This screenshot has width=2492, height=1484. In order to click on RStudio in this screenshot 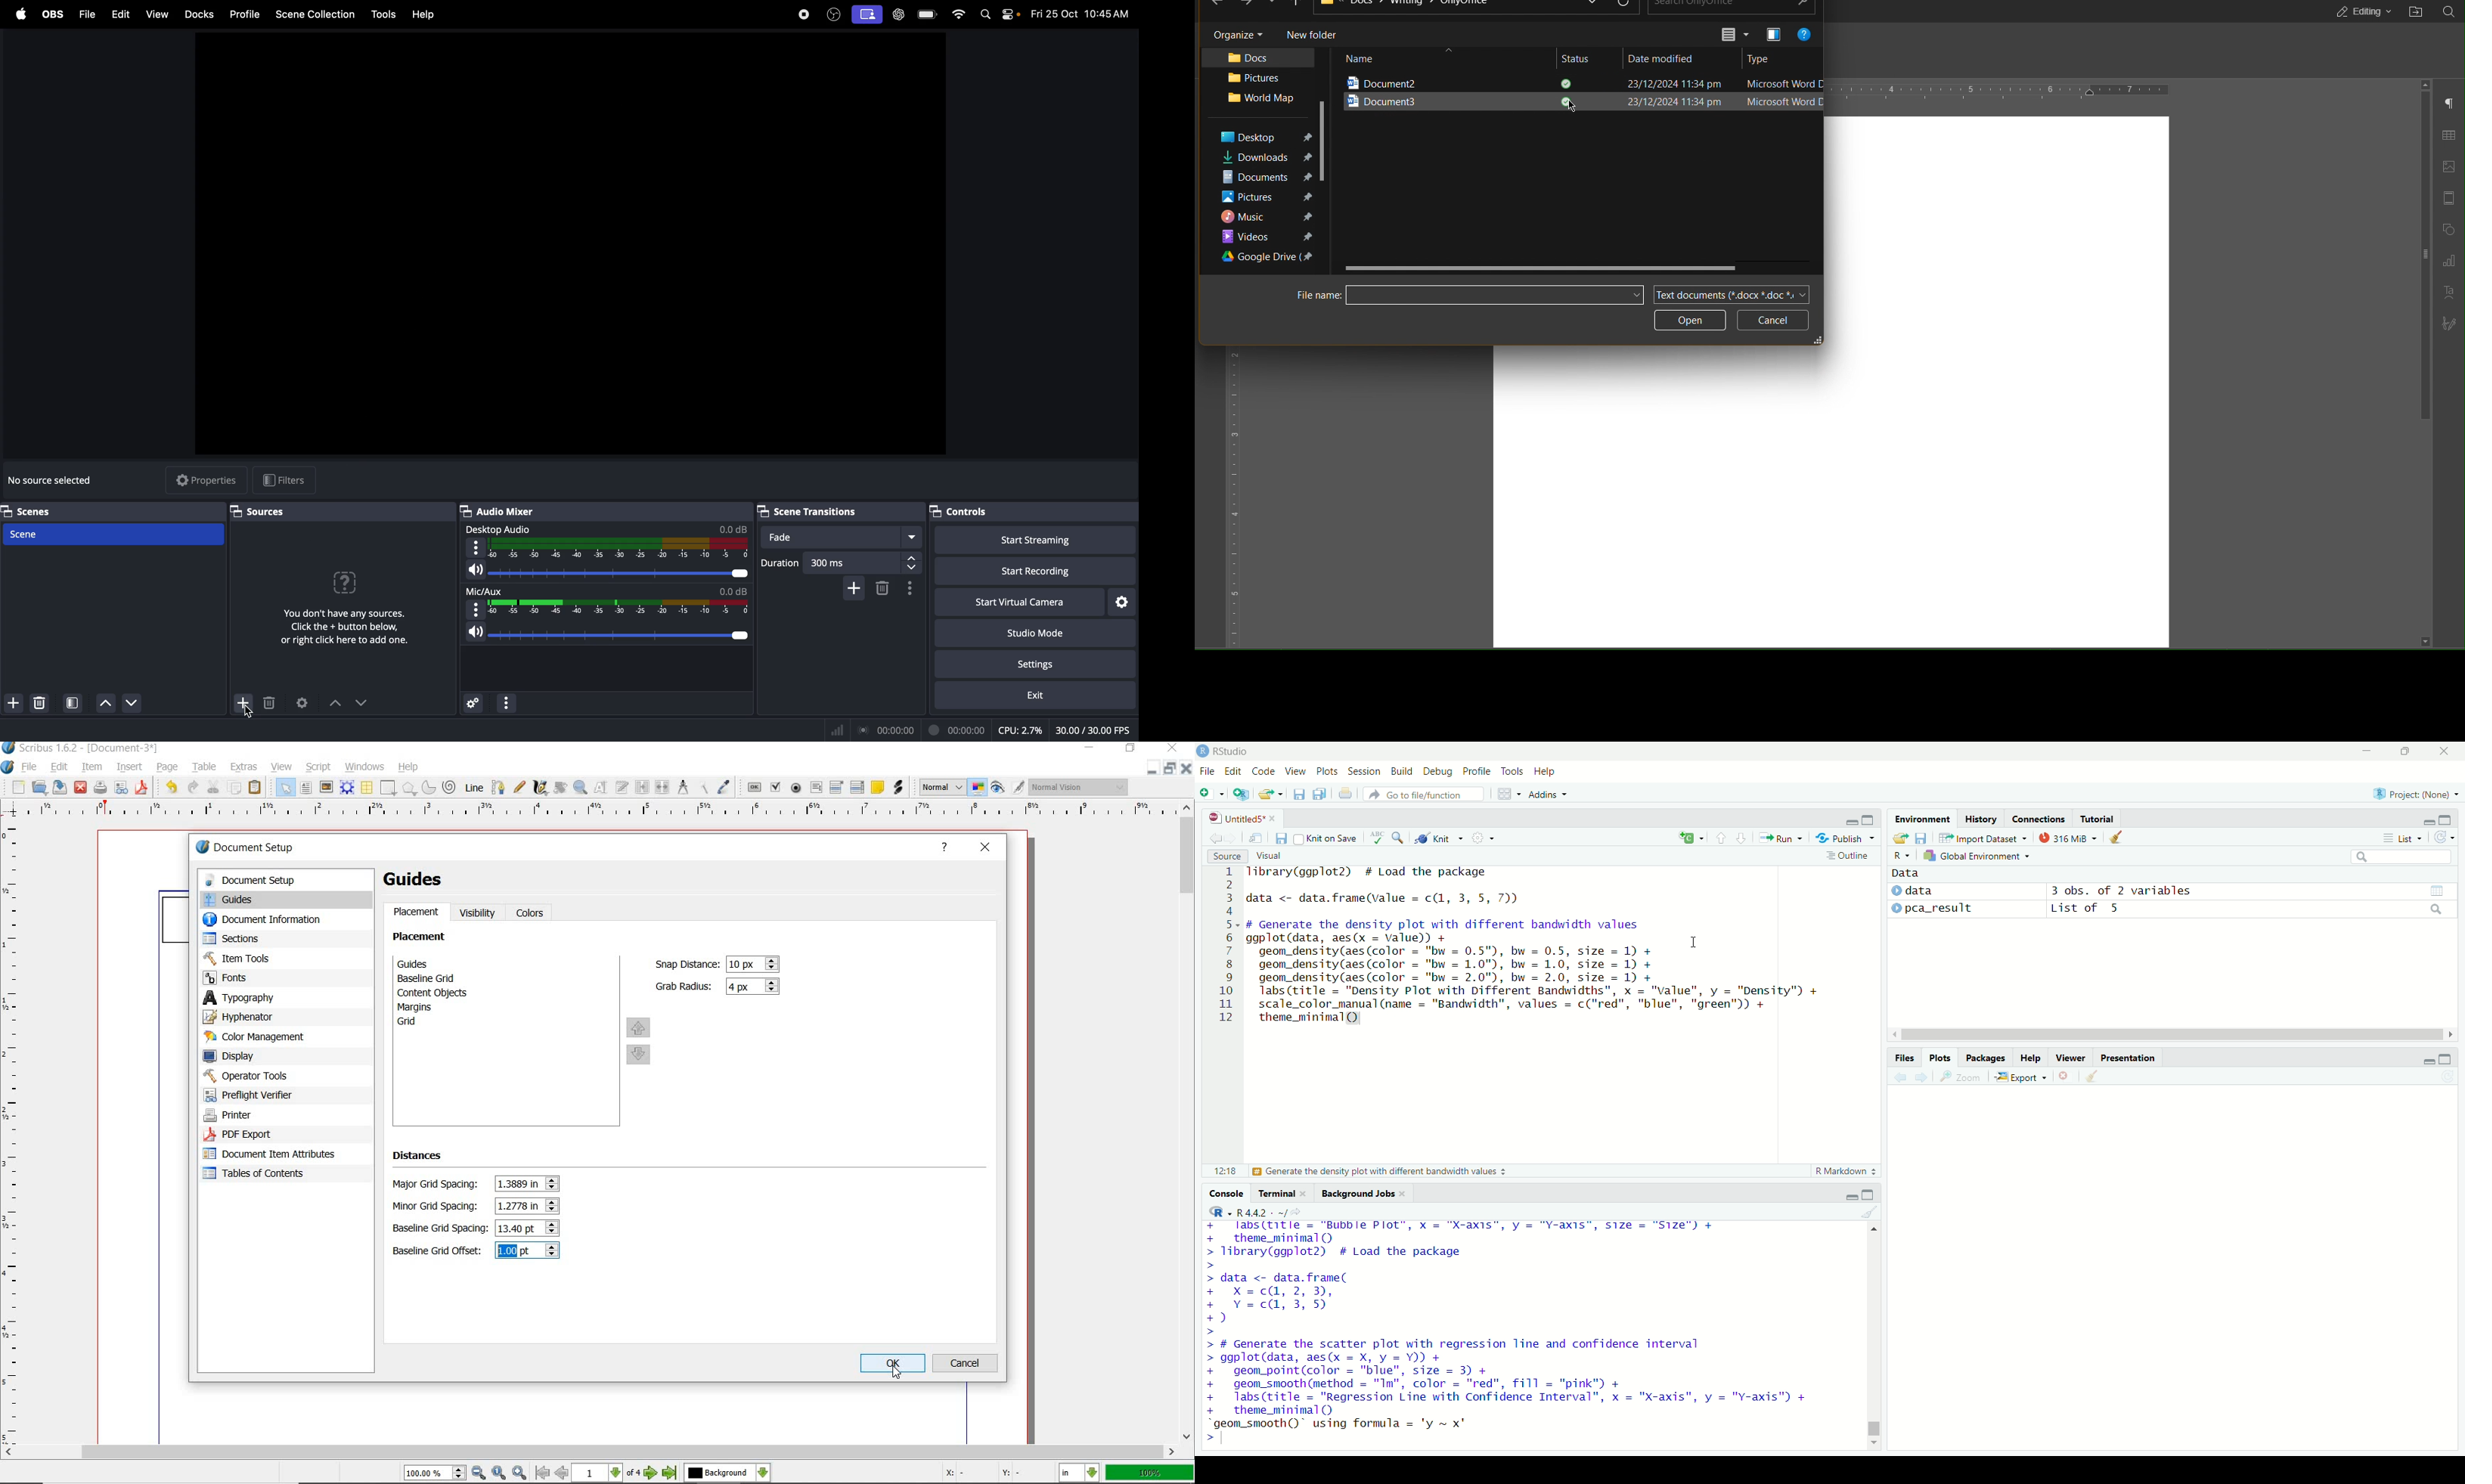, I will do `click(1222, 751)`.